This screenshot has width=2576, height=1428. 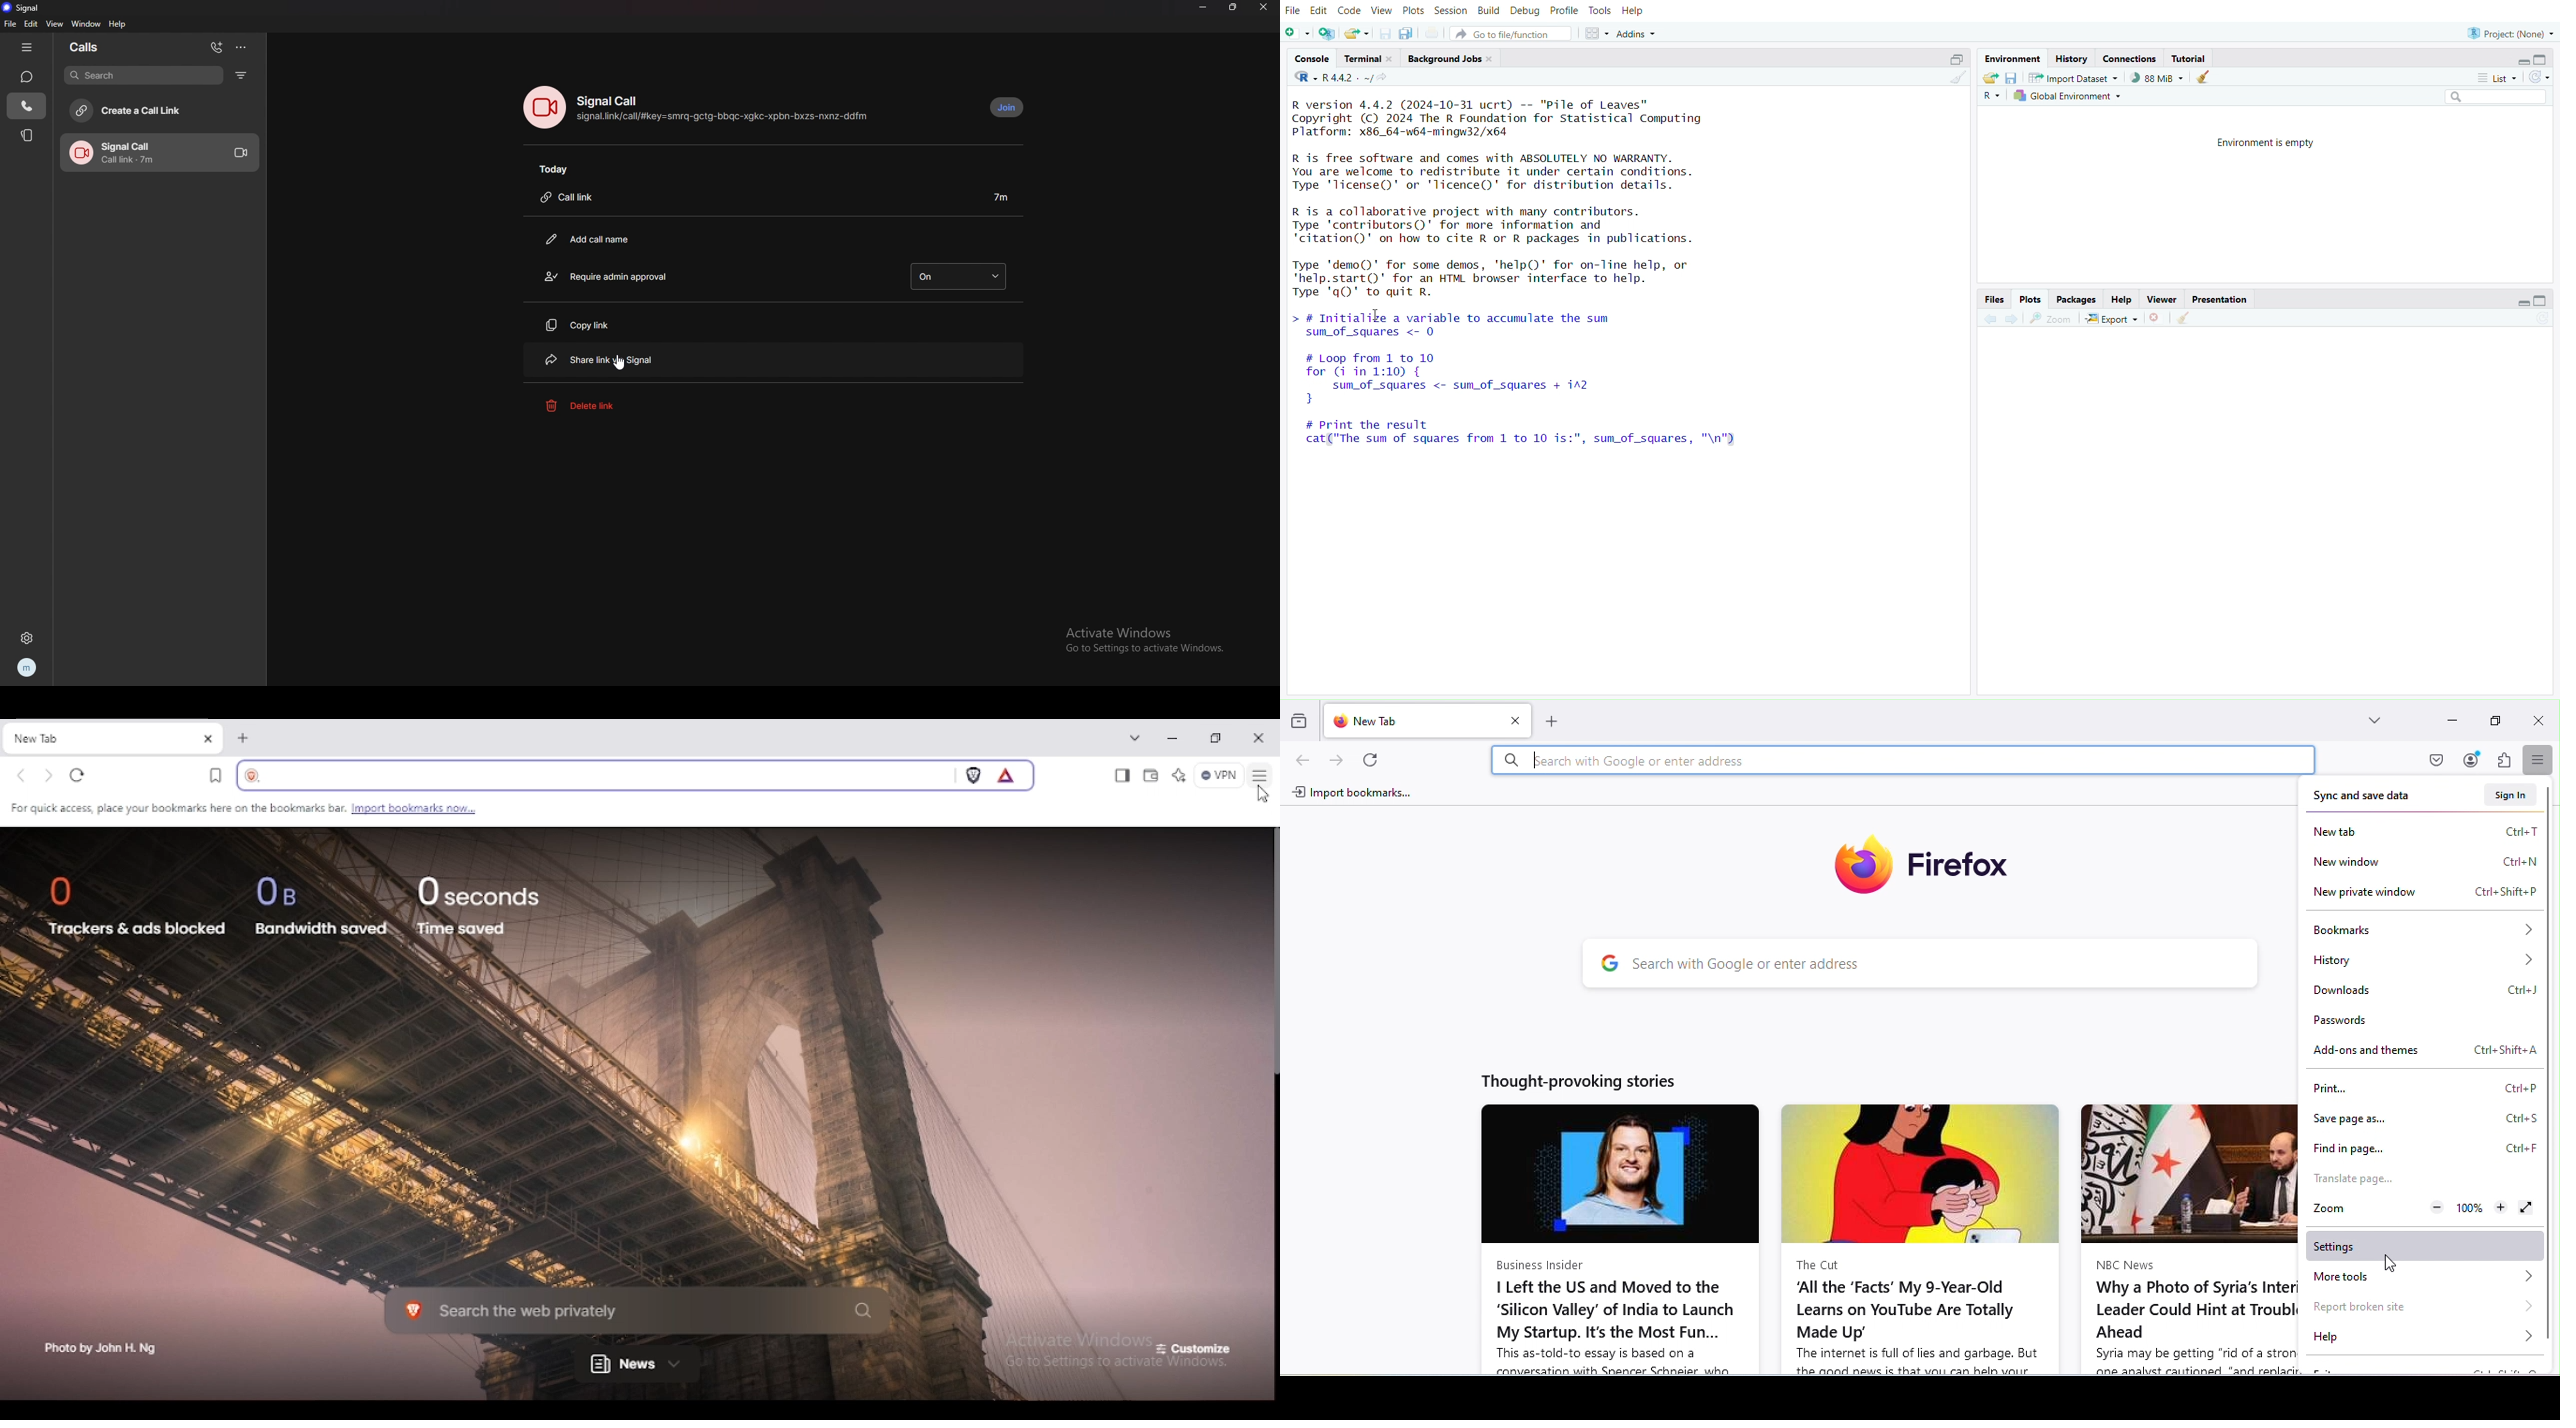 I want to click on chats, so click(x=27, y=77).